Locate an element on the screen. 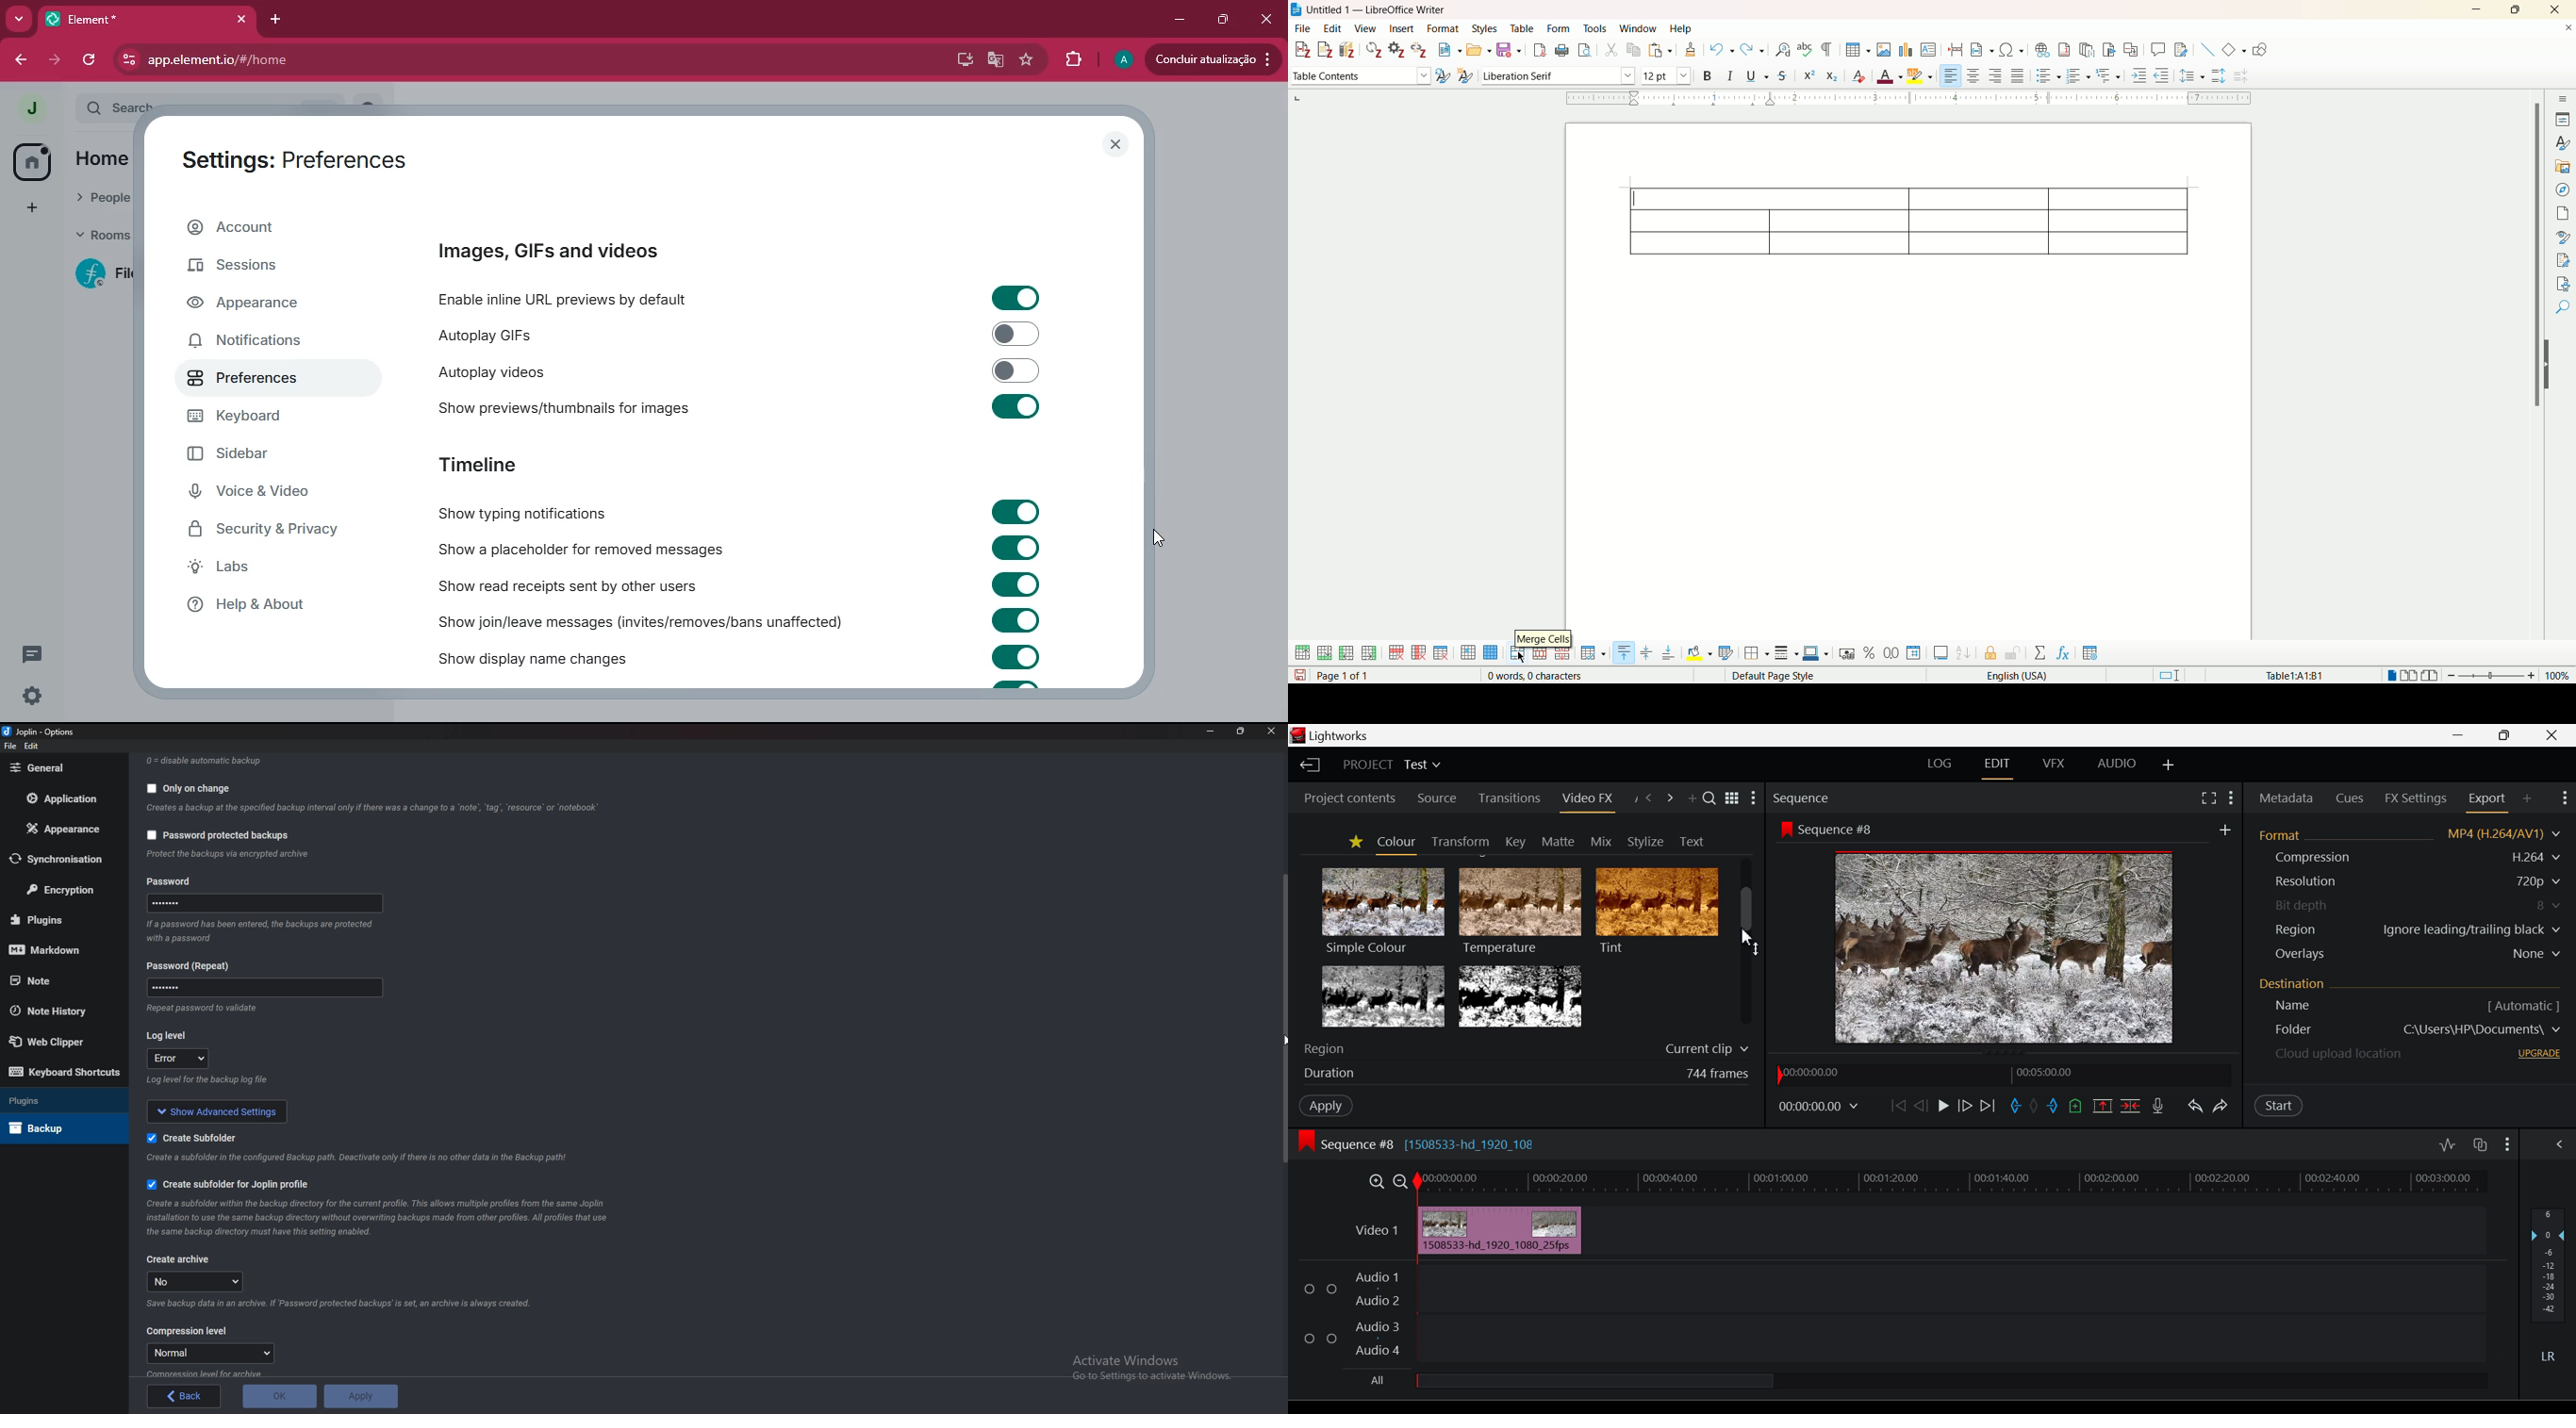 The height and width of the screenshot is (1428, 2576). update selected style is located at coordinates (1442, 76).